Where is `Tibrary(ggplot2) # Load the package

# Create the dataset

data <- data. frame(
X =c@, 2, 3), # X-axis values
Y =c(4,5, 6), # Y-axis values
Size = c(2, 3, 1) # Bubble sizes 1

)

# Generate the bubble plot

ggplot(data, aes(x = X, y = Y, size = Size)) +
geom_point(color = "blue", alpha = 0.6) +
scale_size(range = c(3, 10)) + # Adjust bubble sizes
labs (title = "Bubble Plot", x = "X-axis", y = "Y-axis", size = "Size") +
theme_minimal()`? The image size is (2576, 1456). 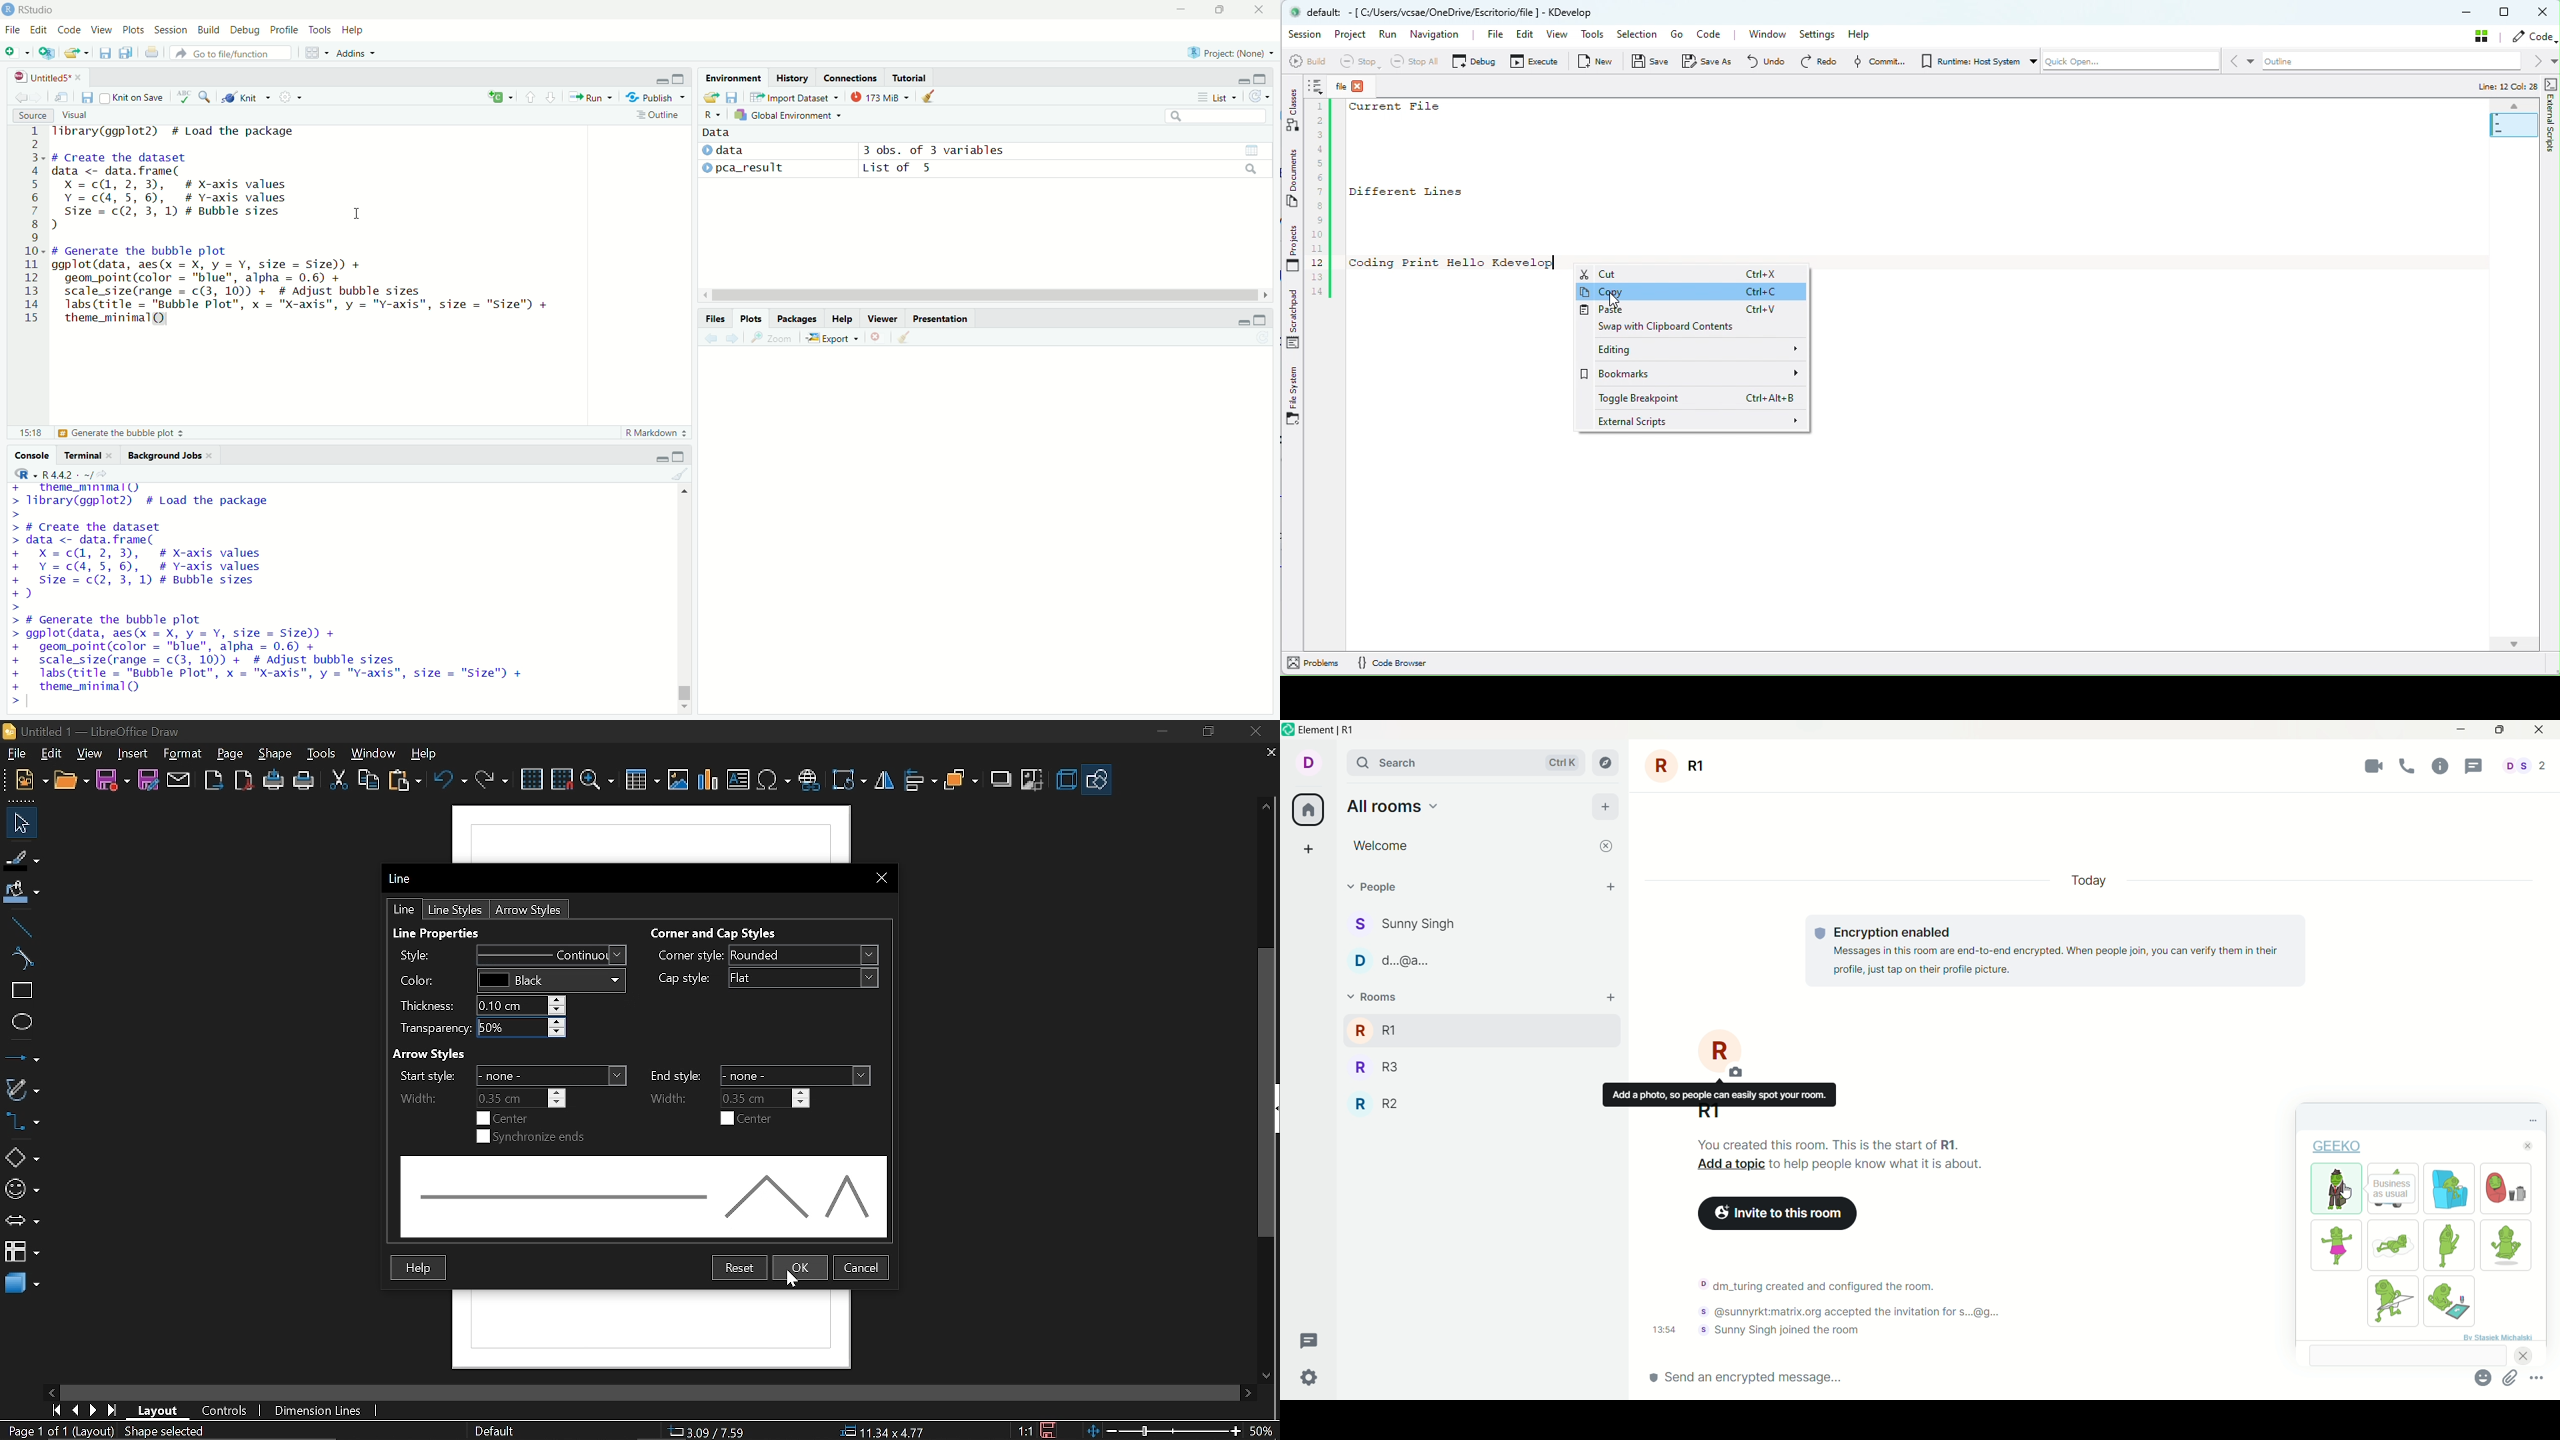
Tibrary(ggplot2) # Load the package

# Create the dataset

data <- data. frame(
X =c@, 2, 3), # X-axis values
Y =c(4,5, 6), # Y-axis values
Size = c(2, 3, 1) # Bubble sizes 1

)

# Generate the bubble plot

ggplot(data, aes(x = X, y = Y, size = Size)) +
geom_point(color = "blue", alpha = 0.6) +
scale_size(range = c(3, 10)) + # Adjust bubble sizes
labs (title = "Bubble Plot", x = "X-axis", y = "Y-axis", size = "Size") +
theme_minimal() is located at coordinates (323, 229).